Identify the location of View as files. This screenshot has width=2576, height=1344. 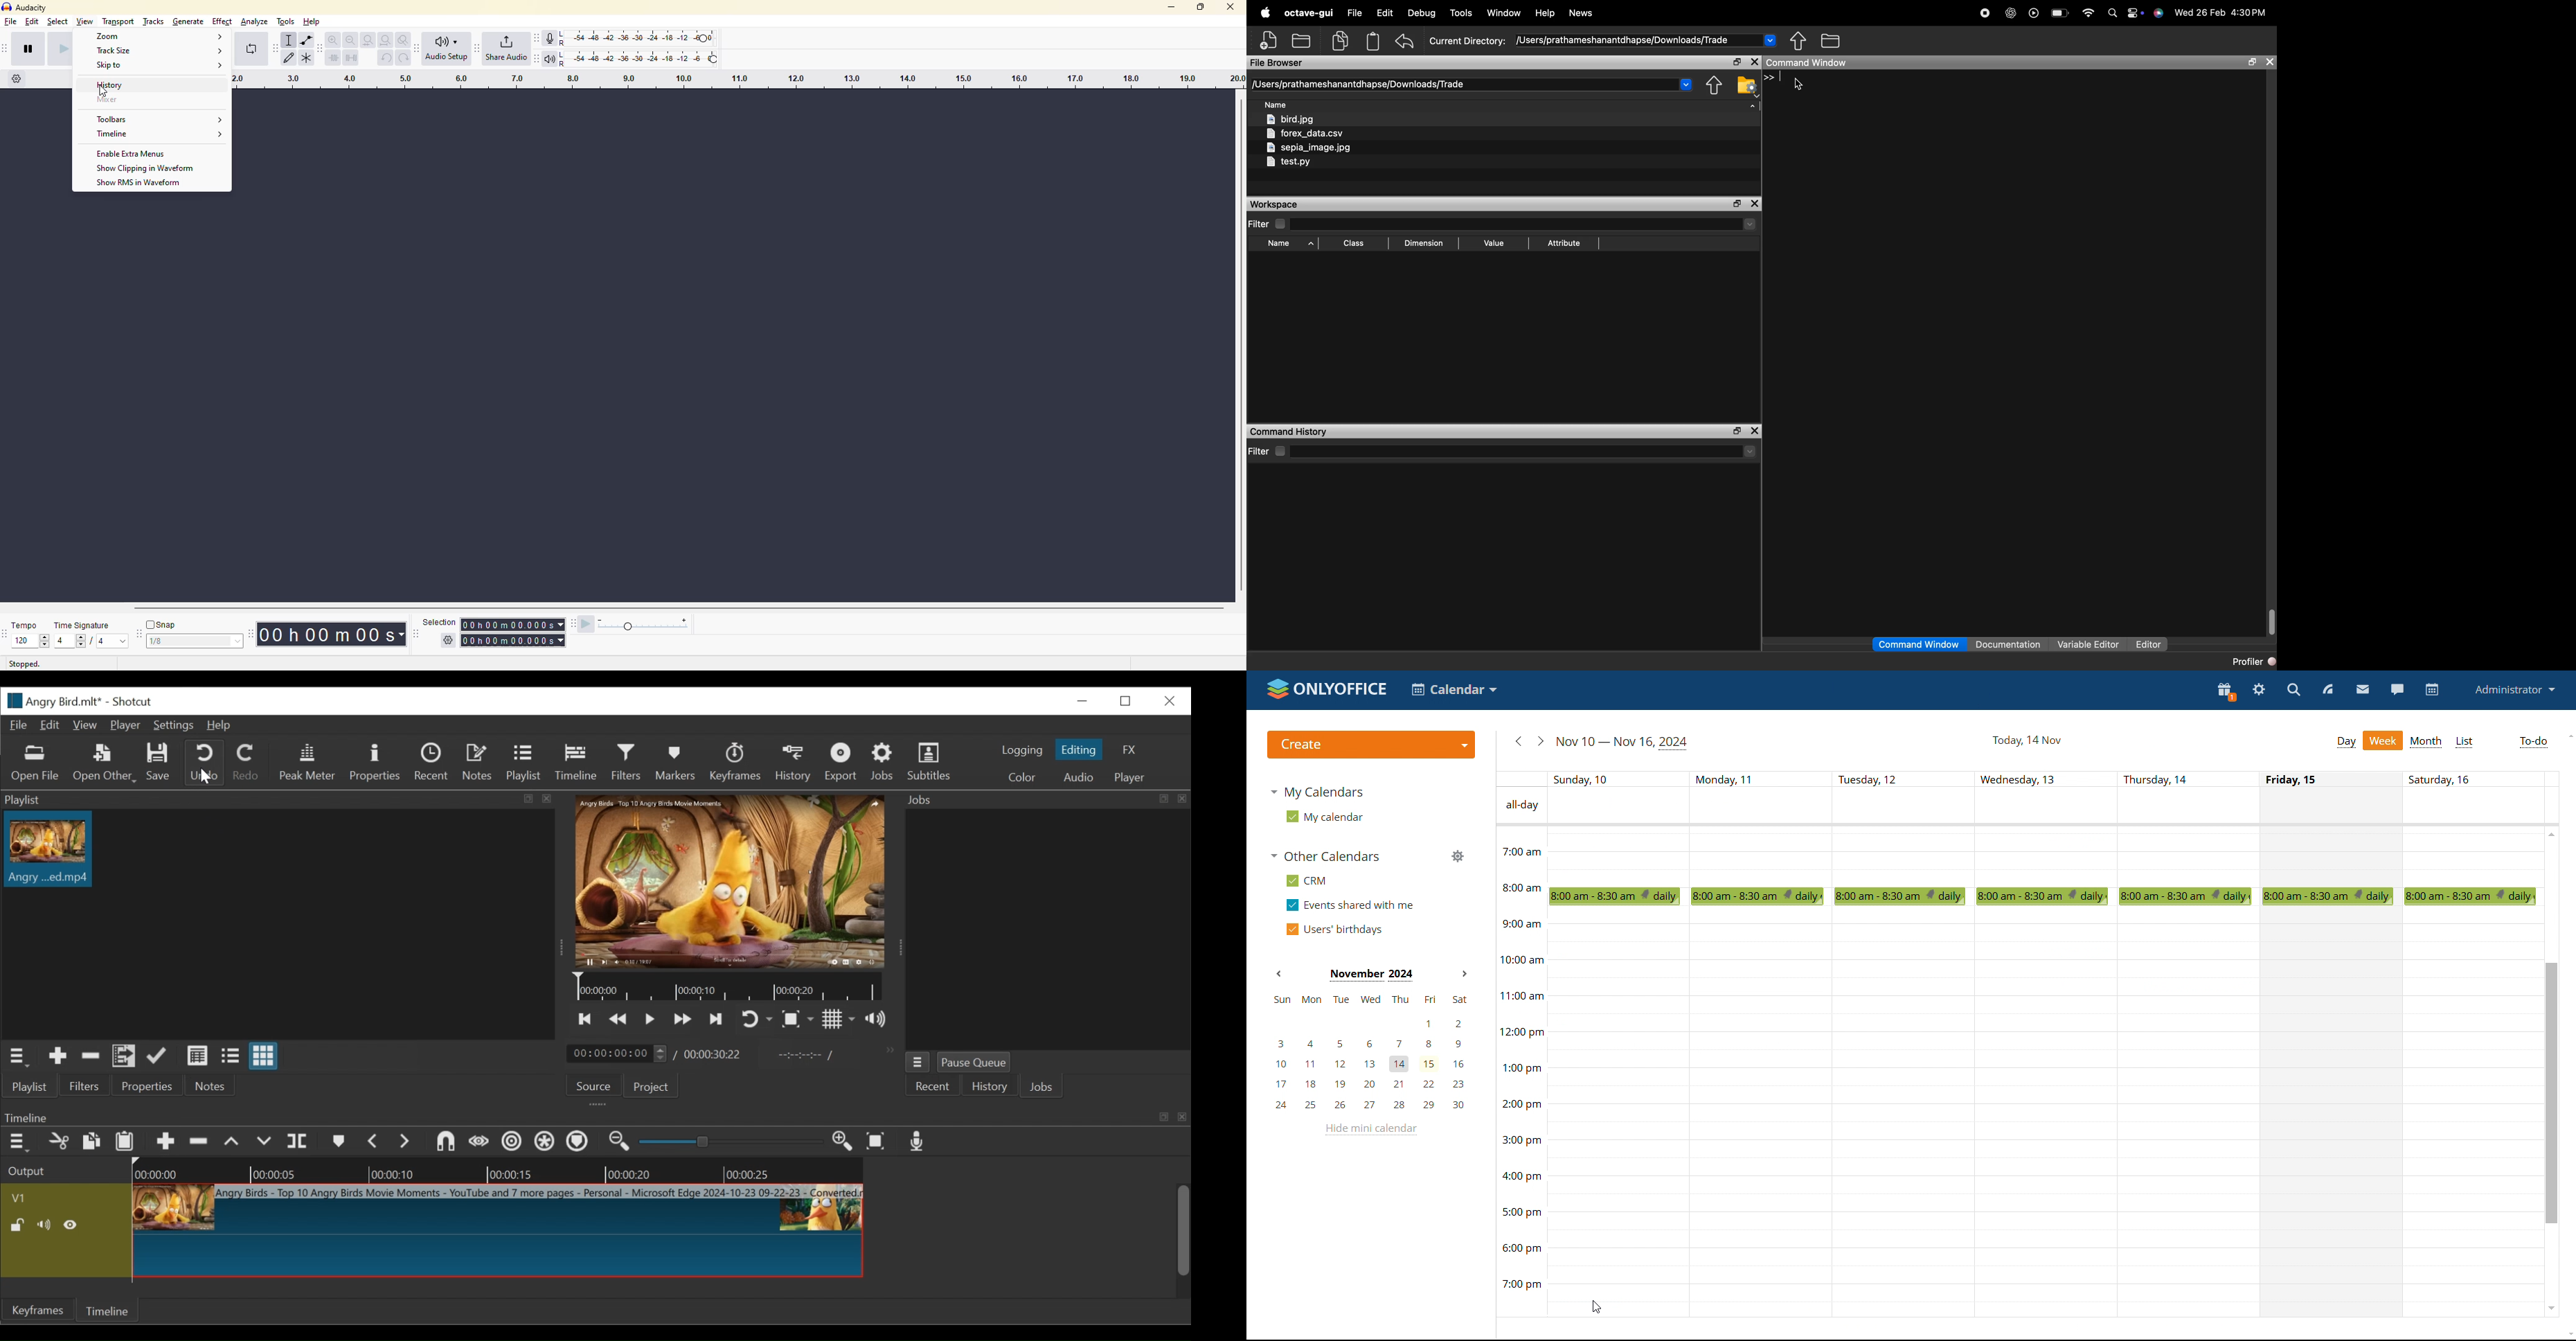
(230, 1055).